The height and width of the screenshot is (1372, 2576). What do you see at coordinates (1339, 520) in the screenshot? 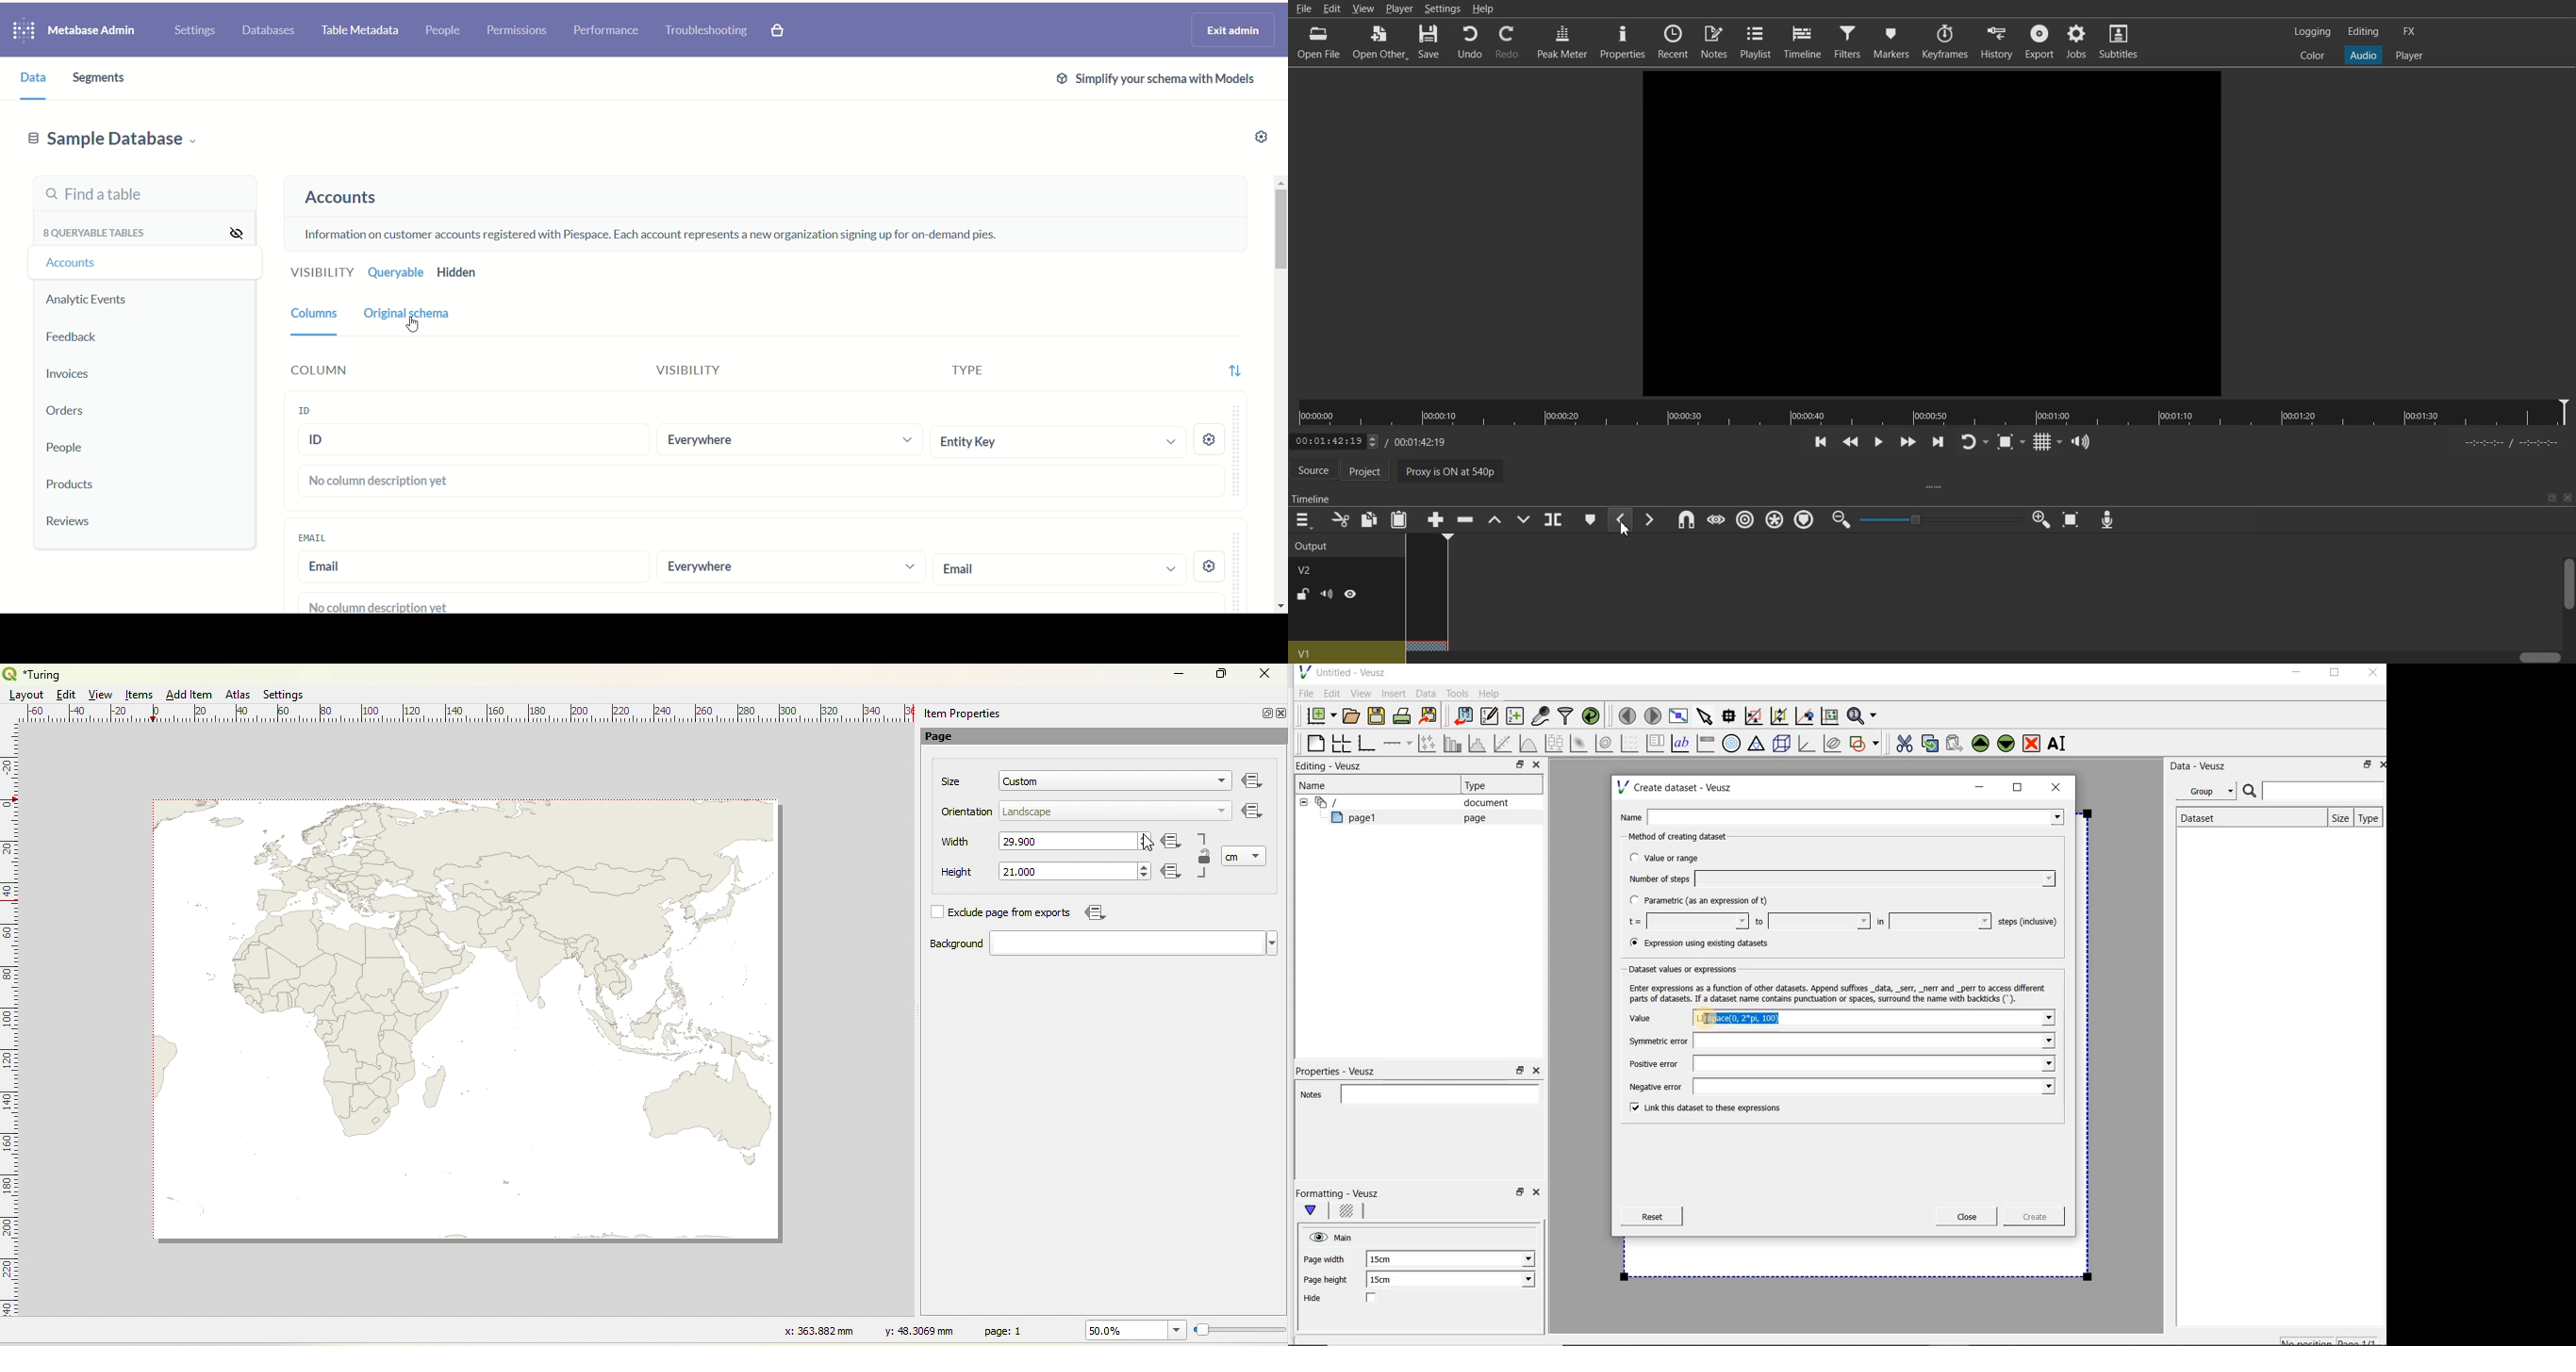
I see `Cut` at bounding box center [1339, 520].